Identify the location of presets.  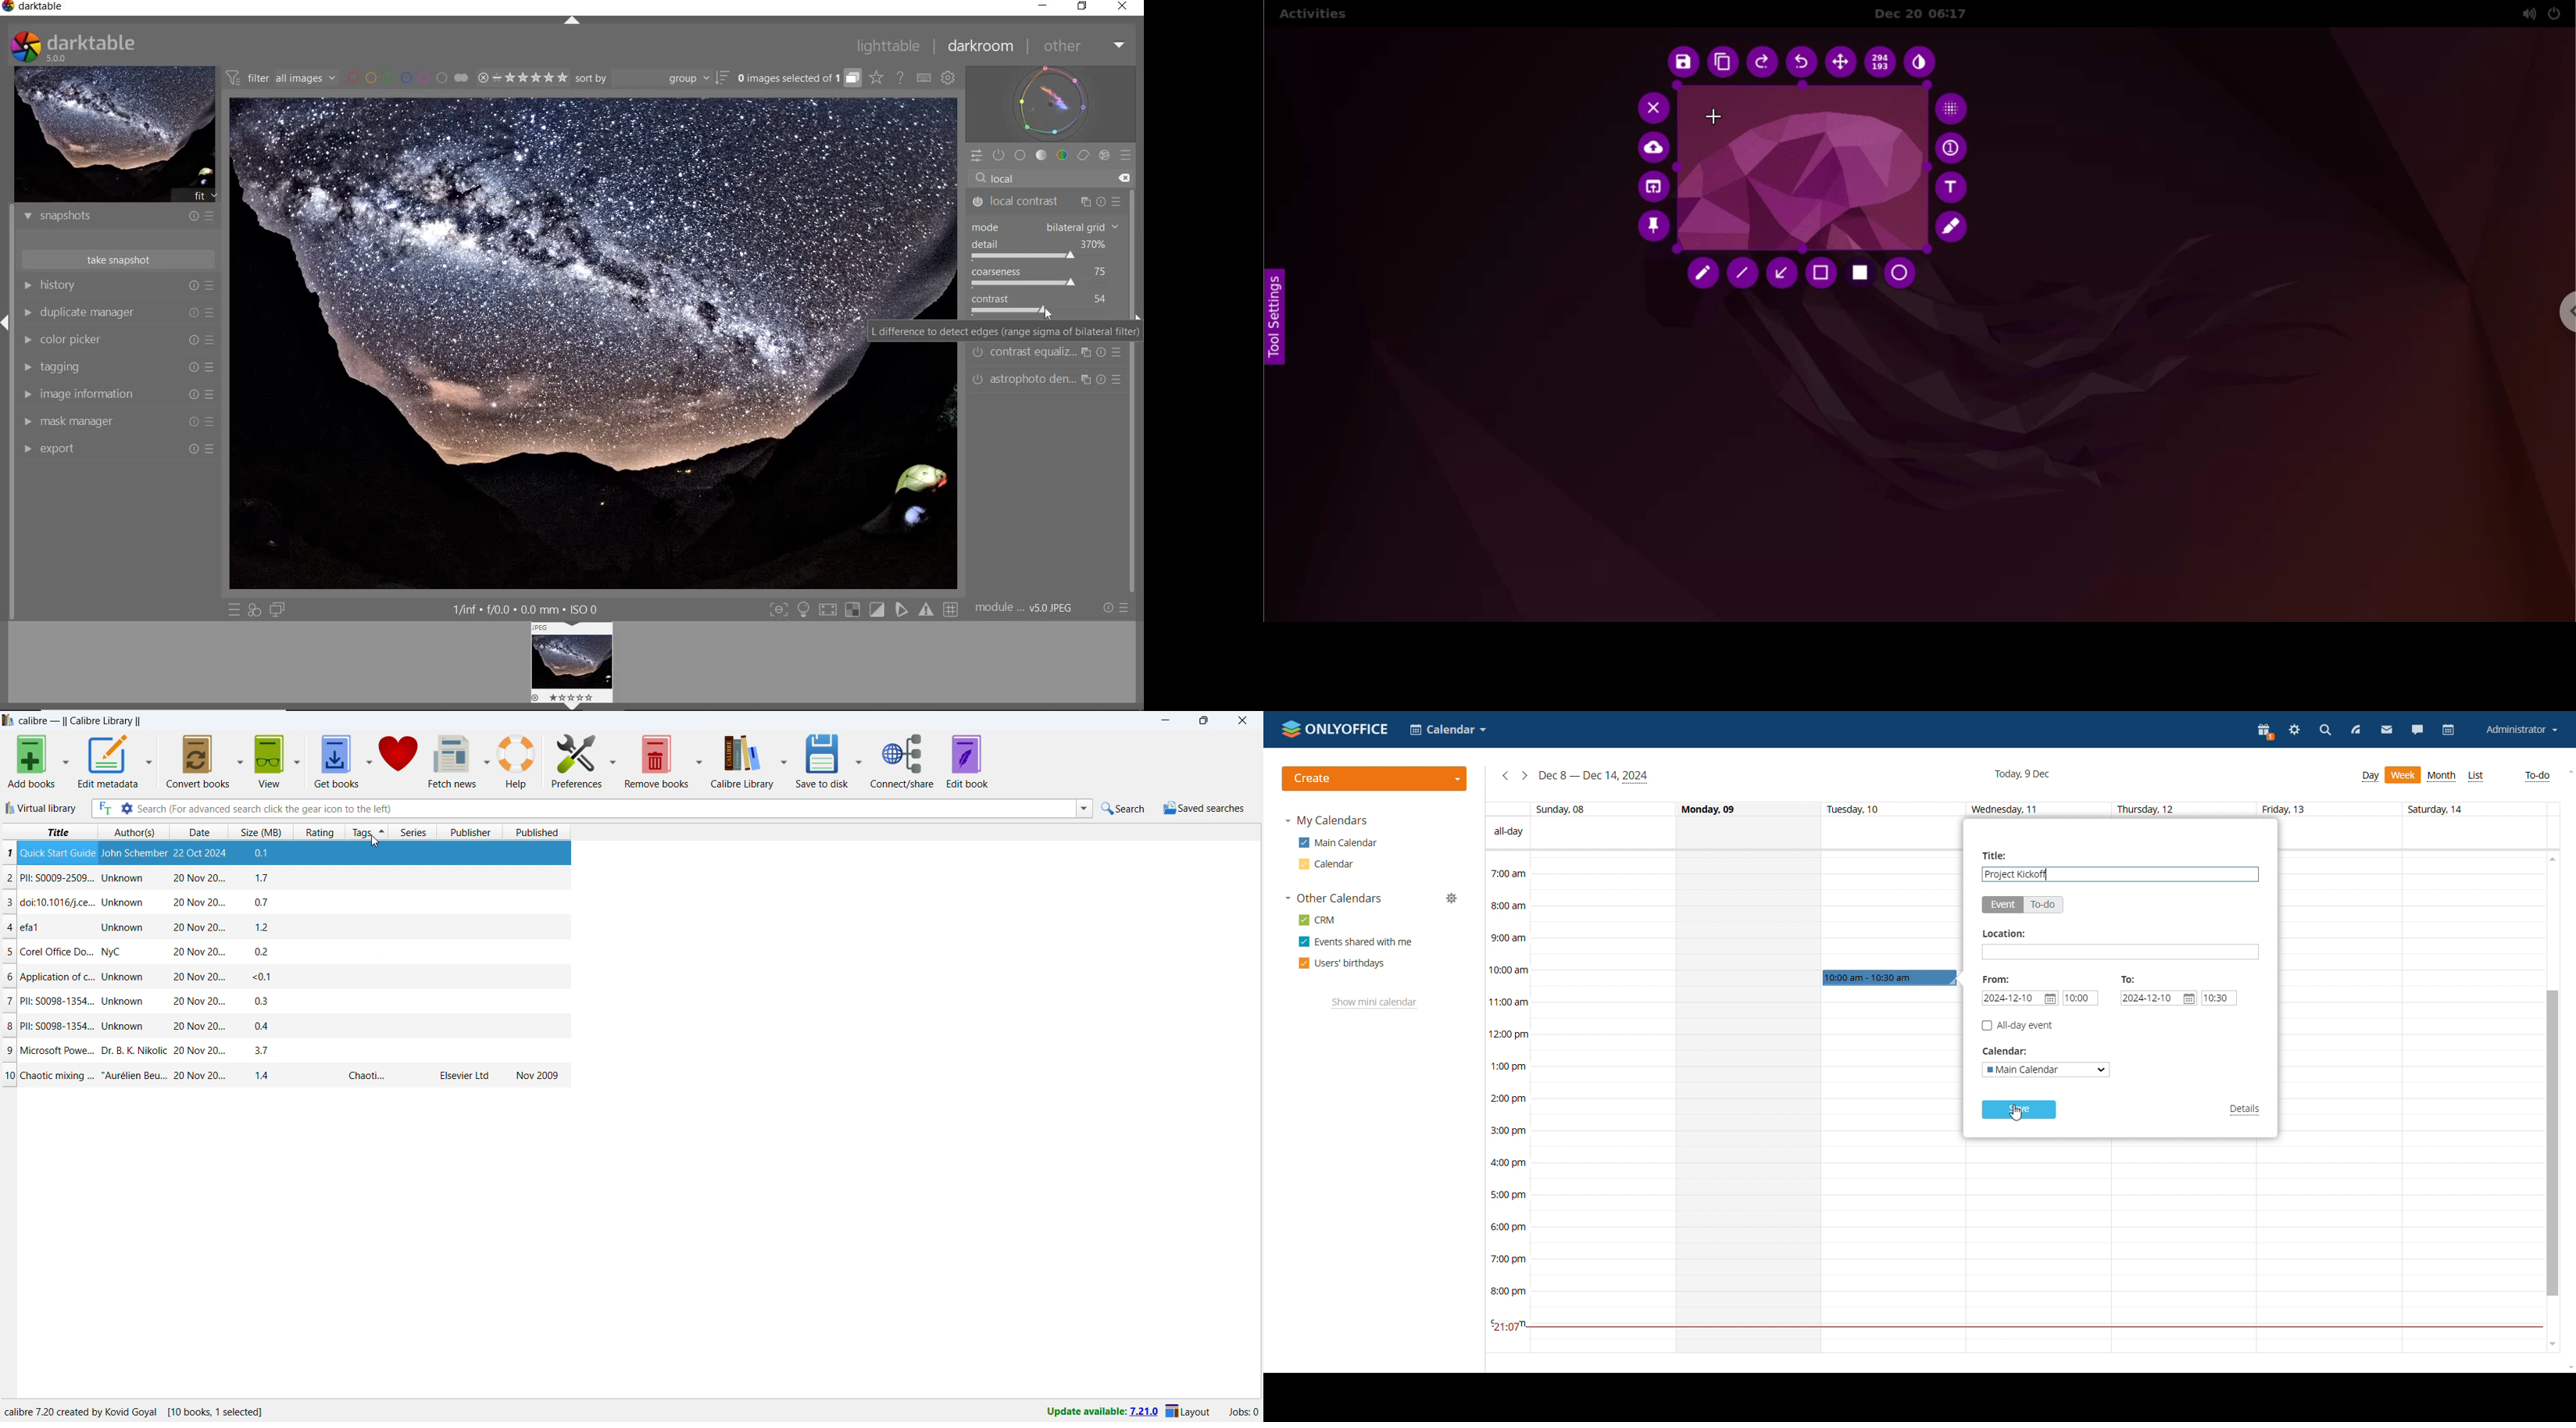
(1114, 197).